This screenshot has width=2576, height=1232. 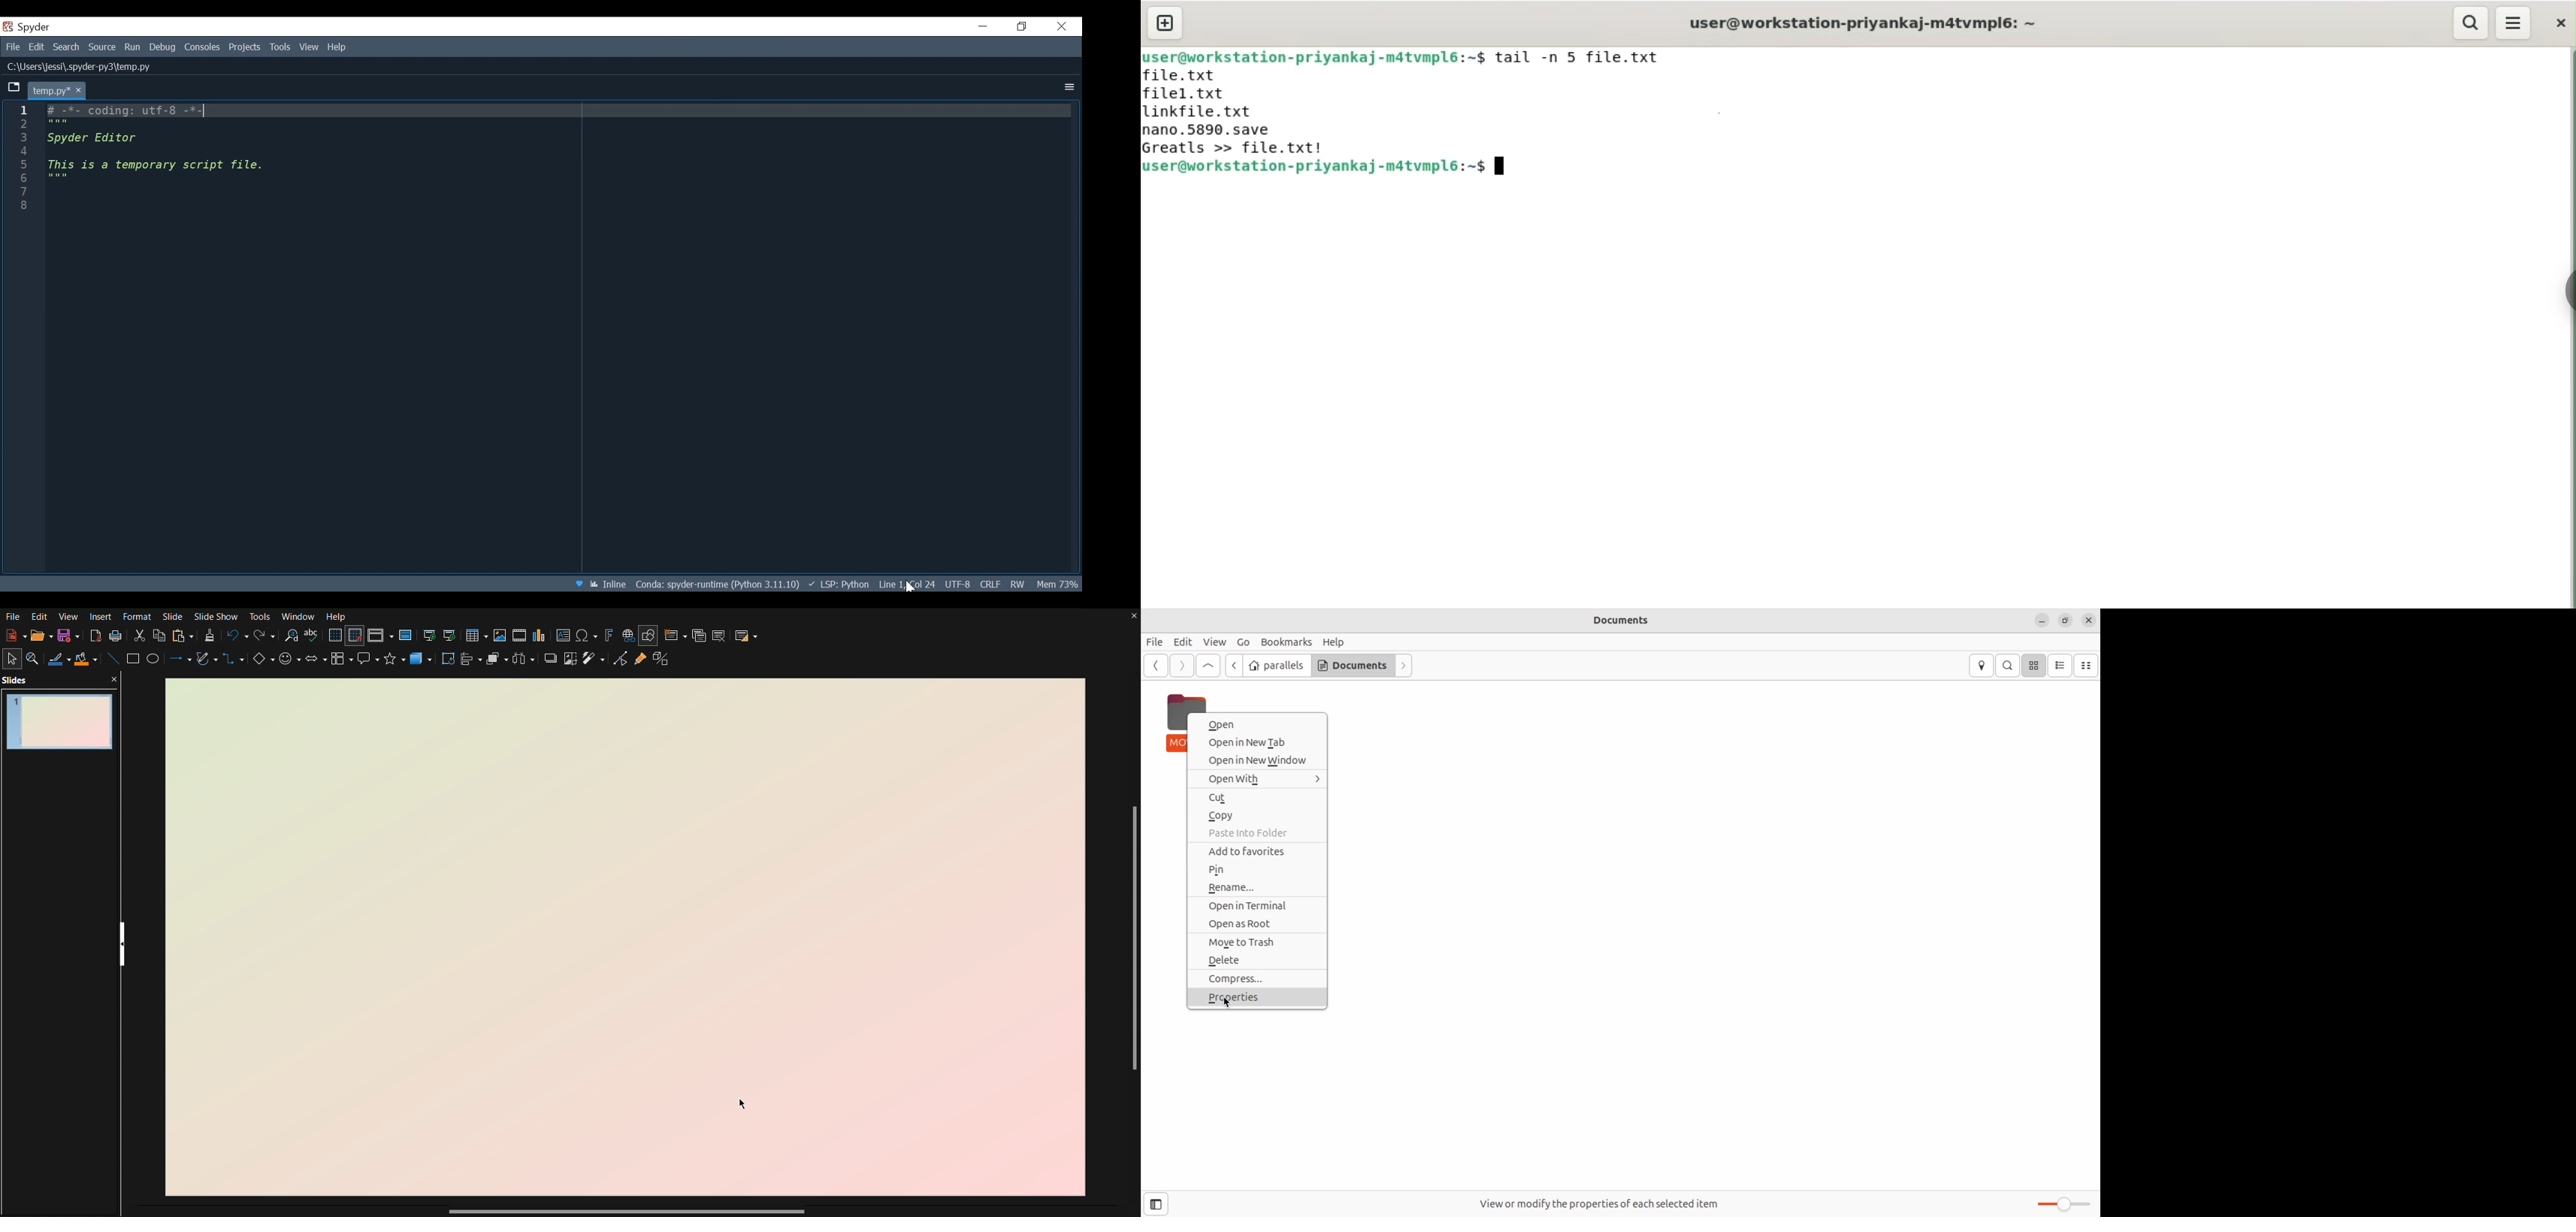 I want to click on Fill Color, so click(x=86, y=660).